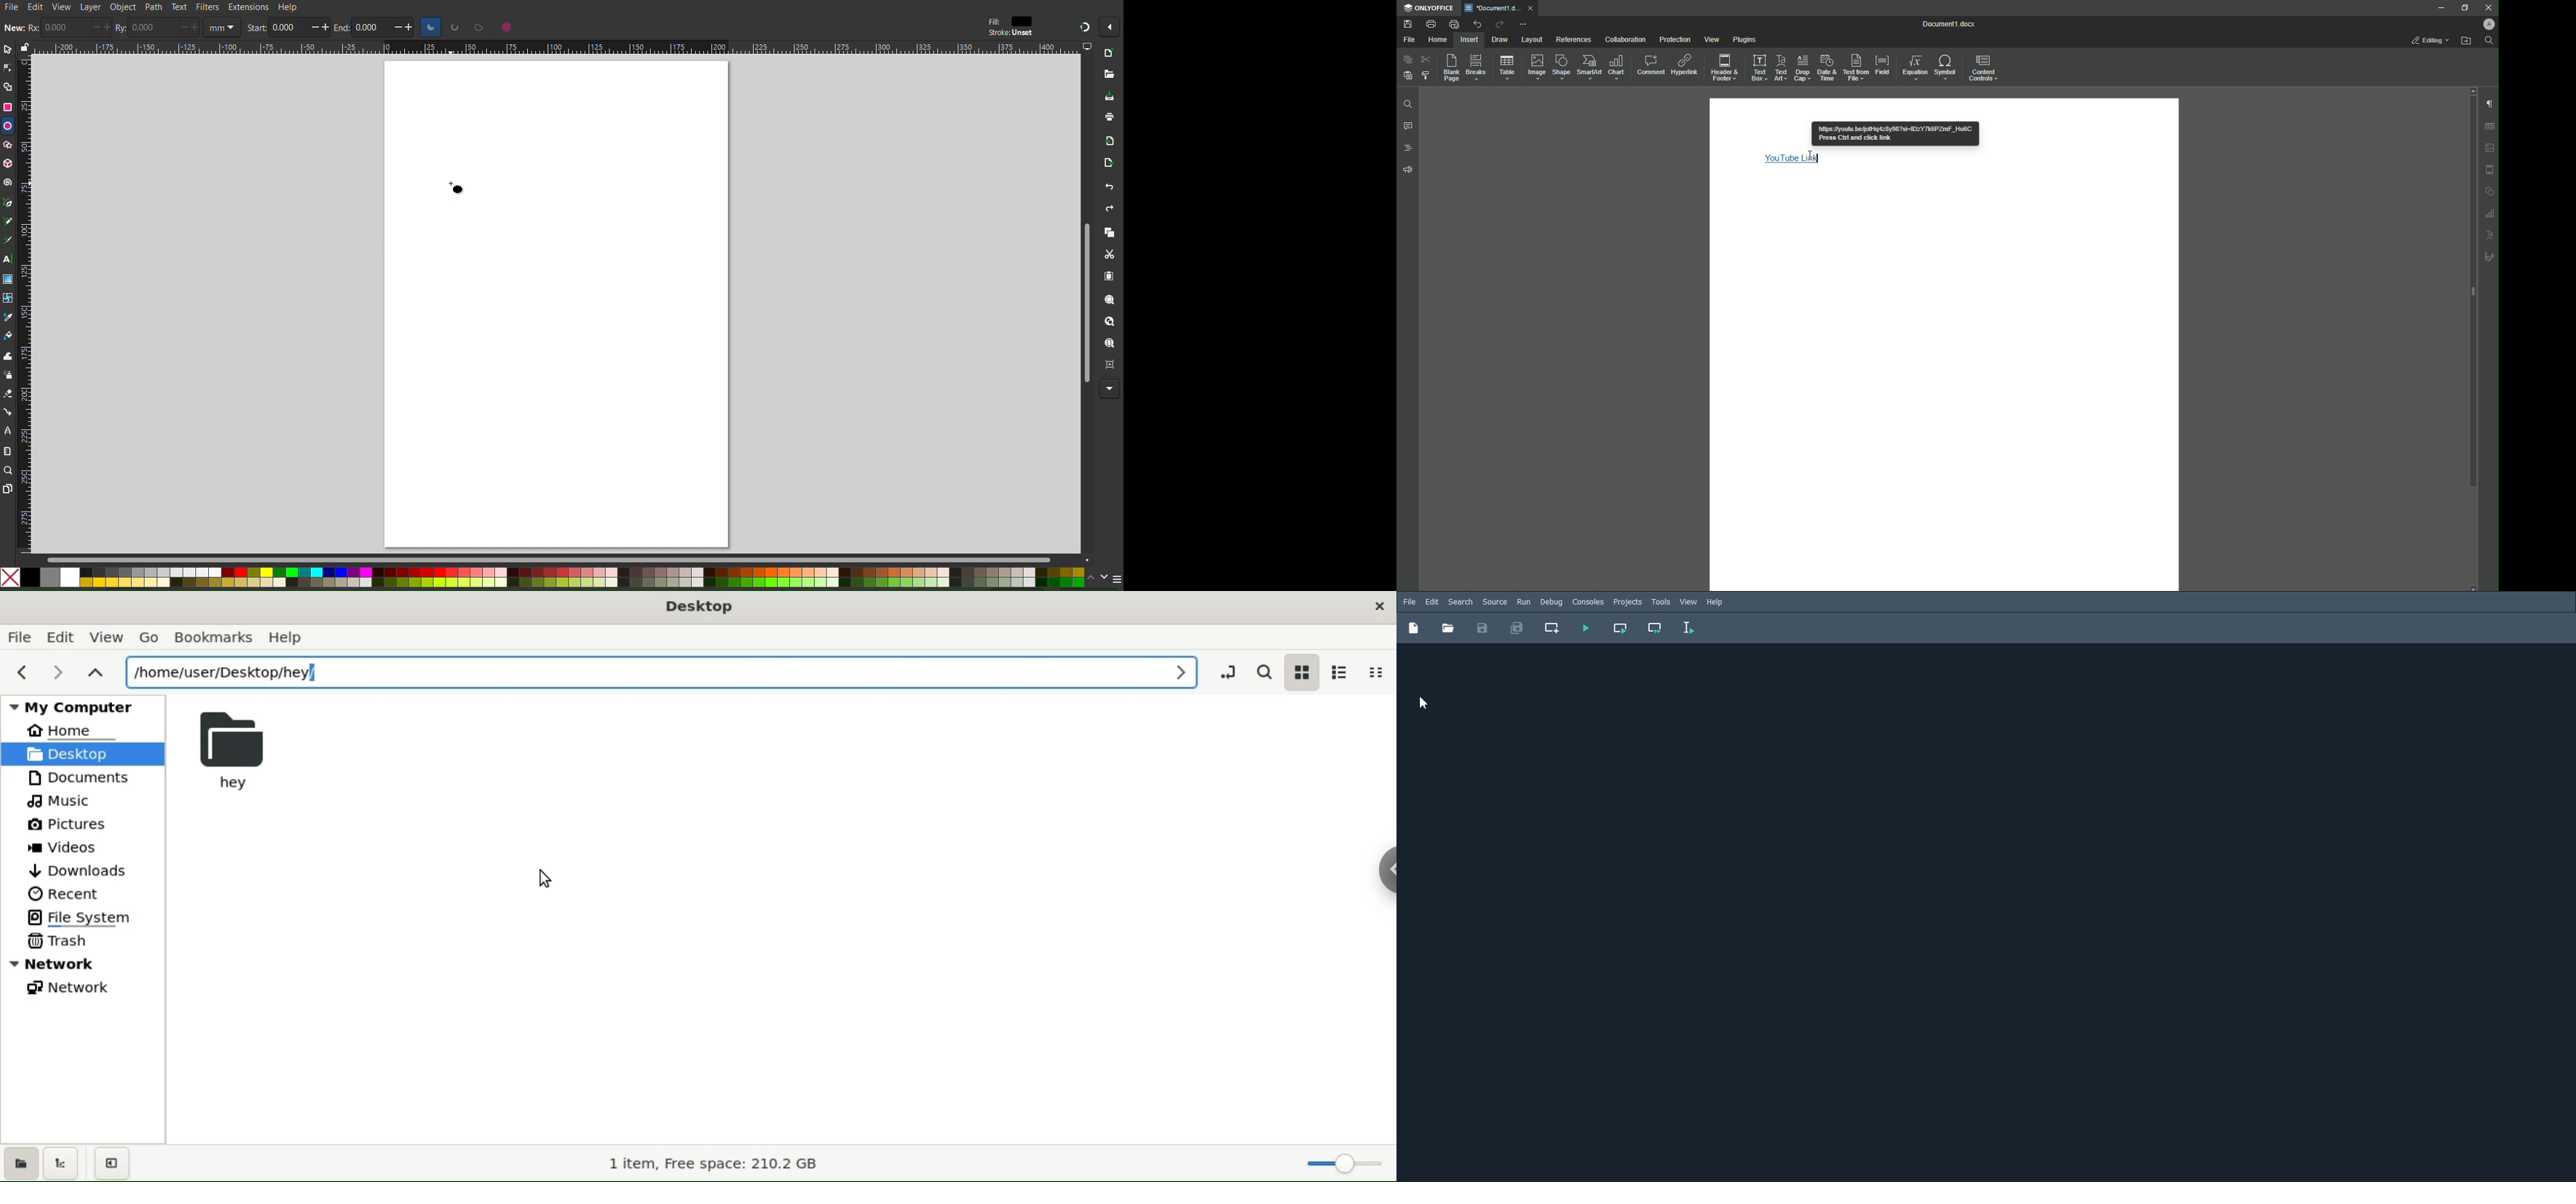 Image resolution: width=2576 pixels, height=1204 pixels. I want to click on Source, so click(1495, 601).